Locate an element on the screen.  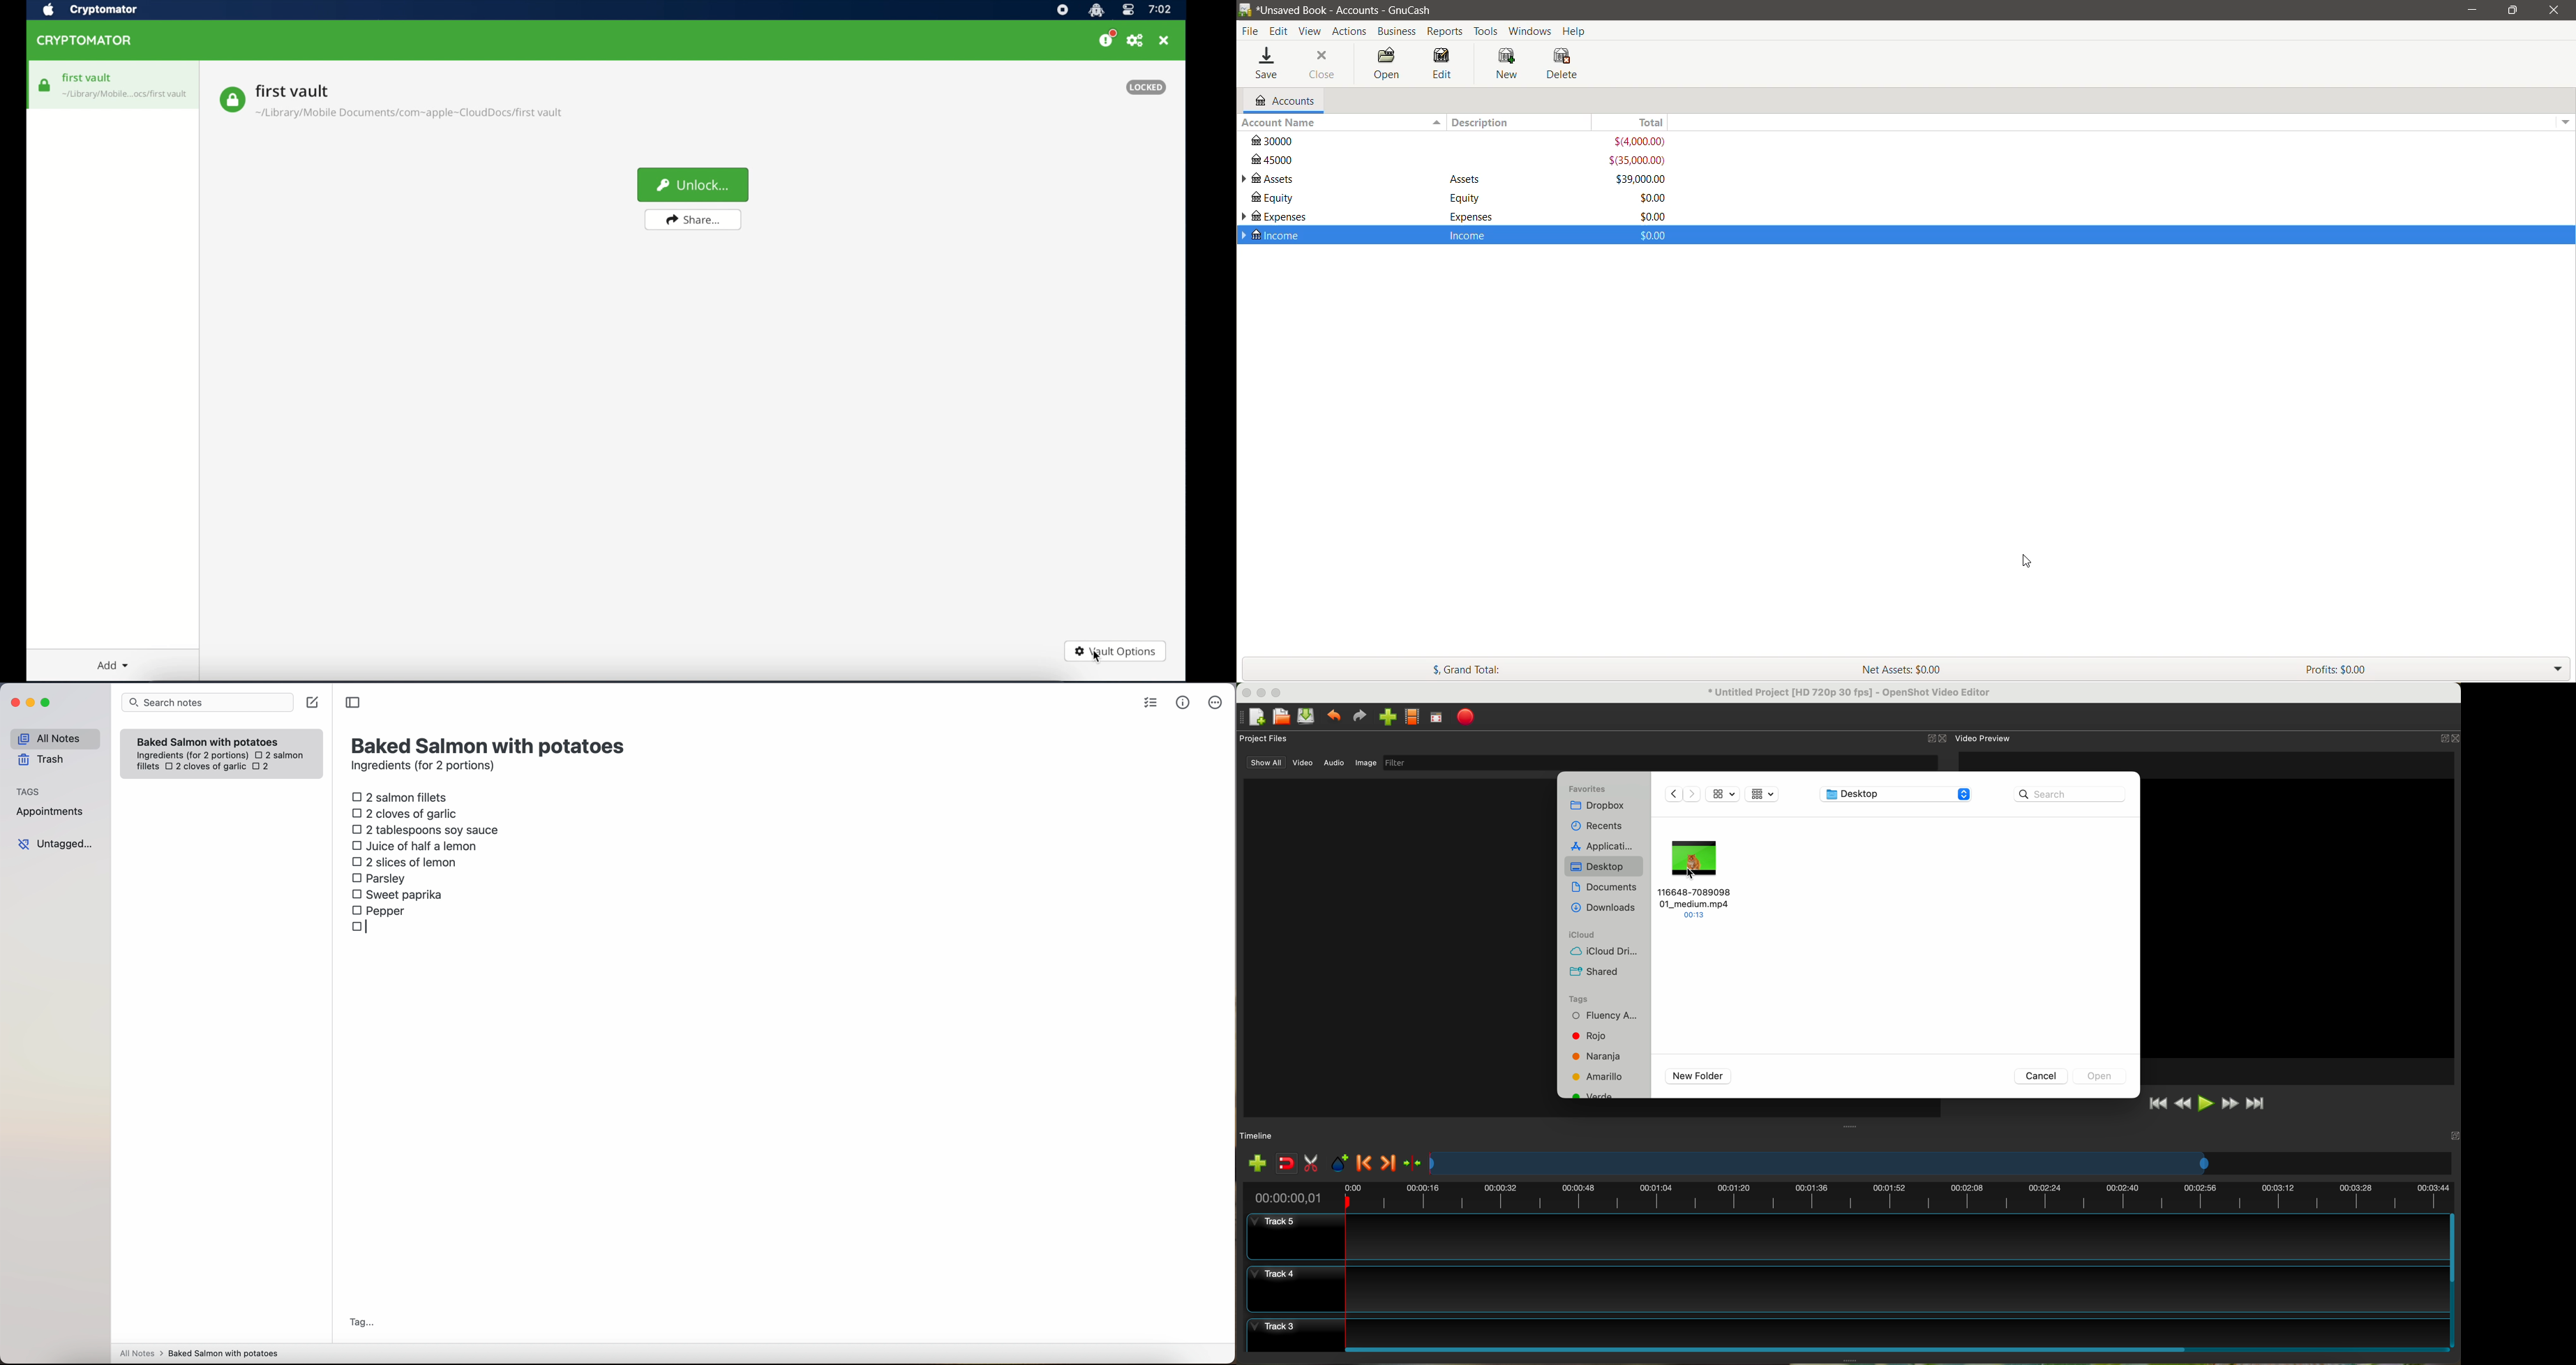
window files is located at coordinates (1396, 947).